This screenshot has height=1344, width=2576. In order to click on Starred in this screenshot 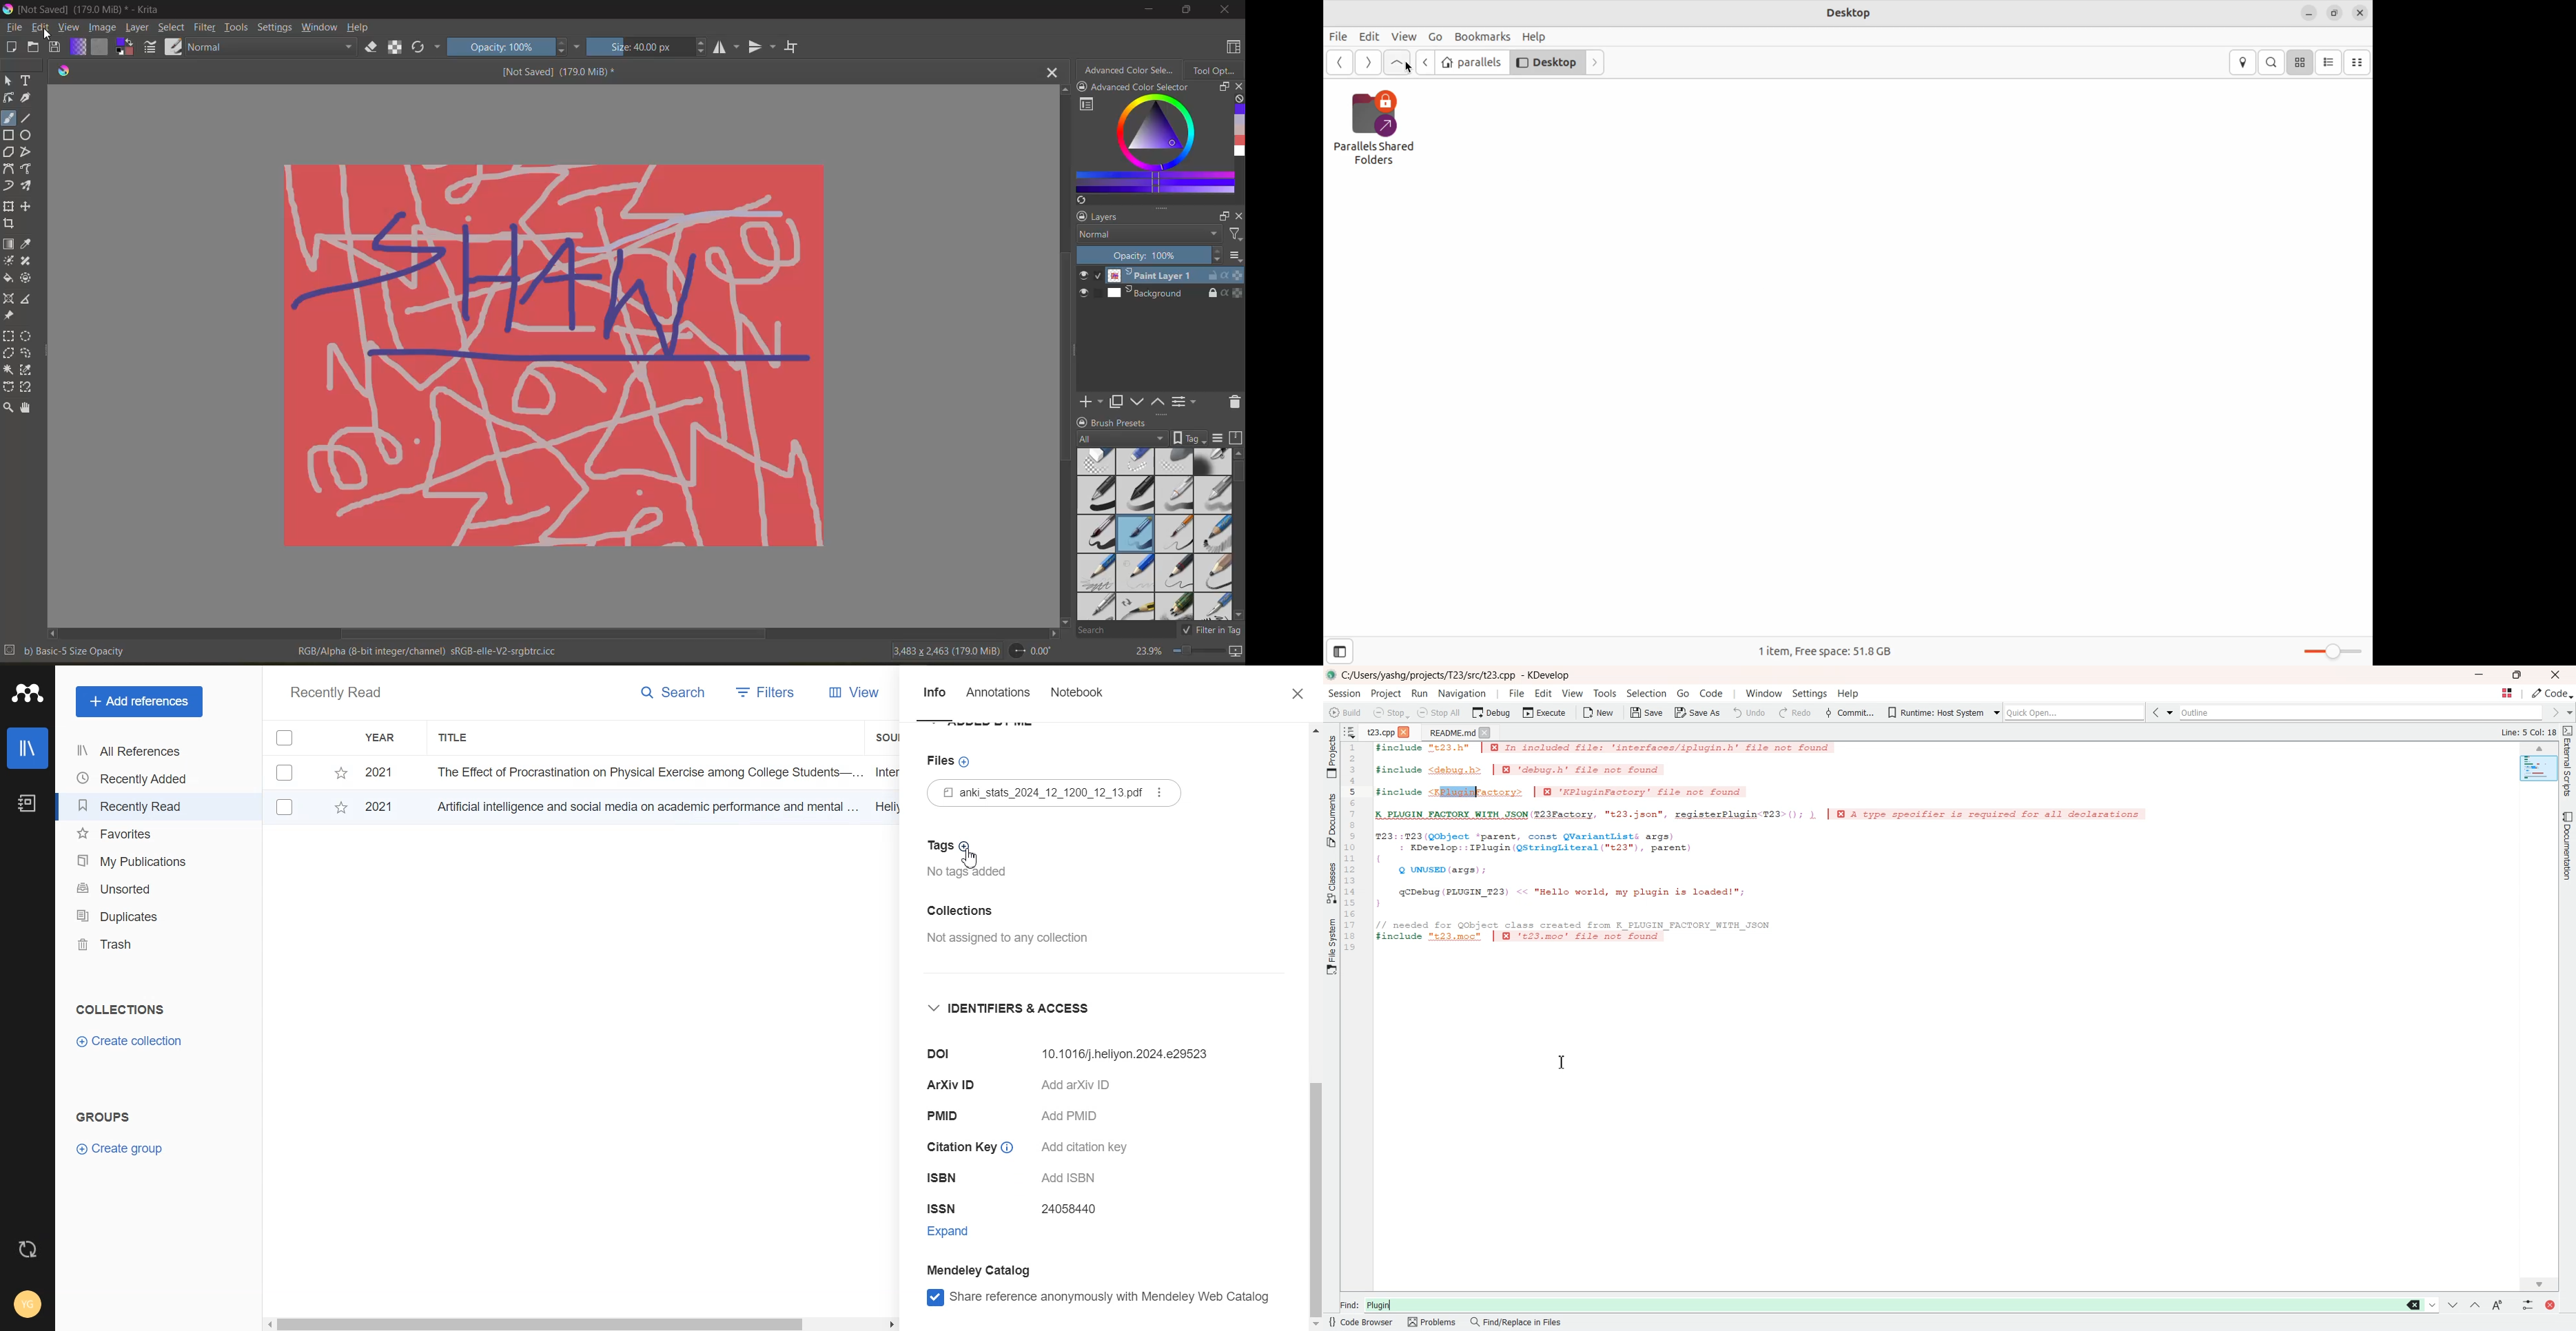, I will do `click(340, 810)`.